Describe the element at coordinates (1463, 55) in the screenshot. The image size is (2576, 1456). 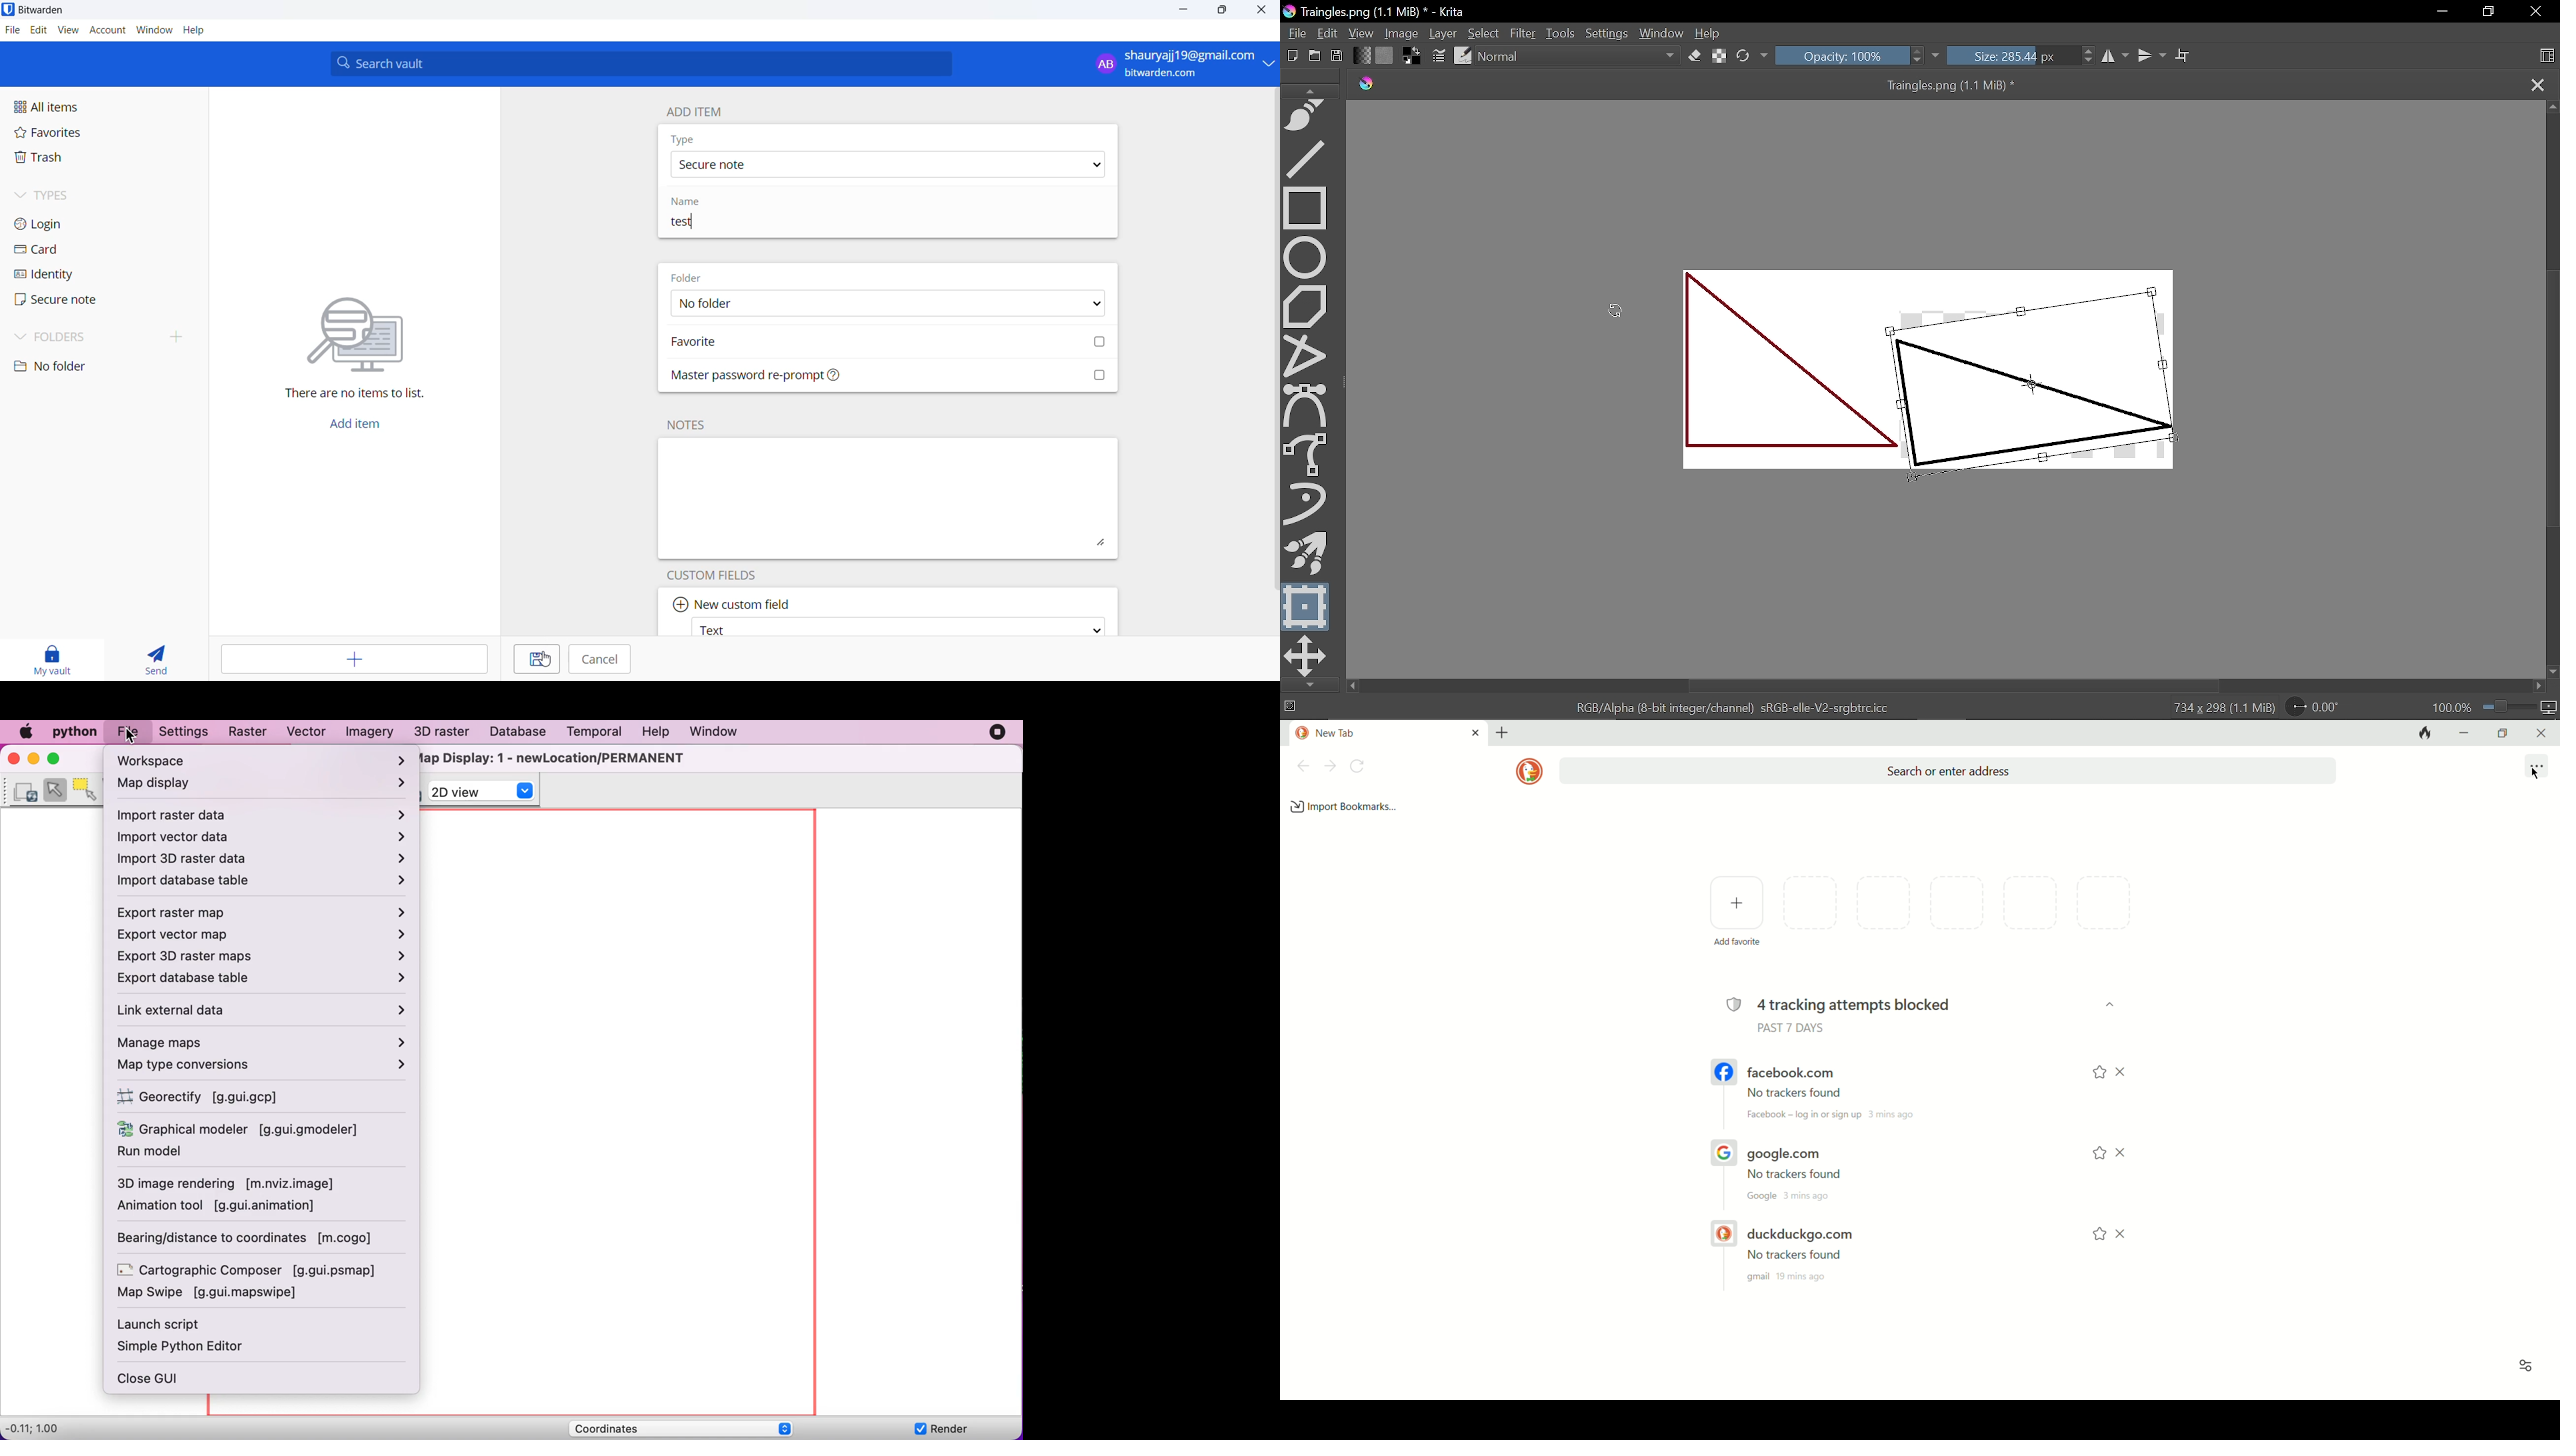
I see `Choose brush preset` at that location.